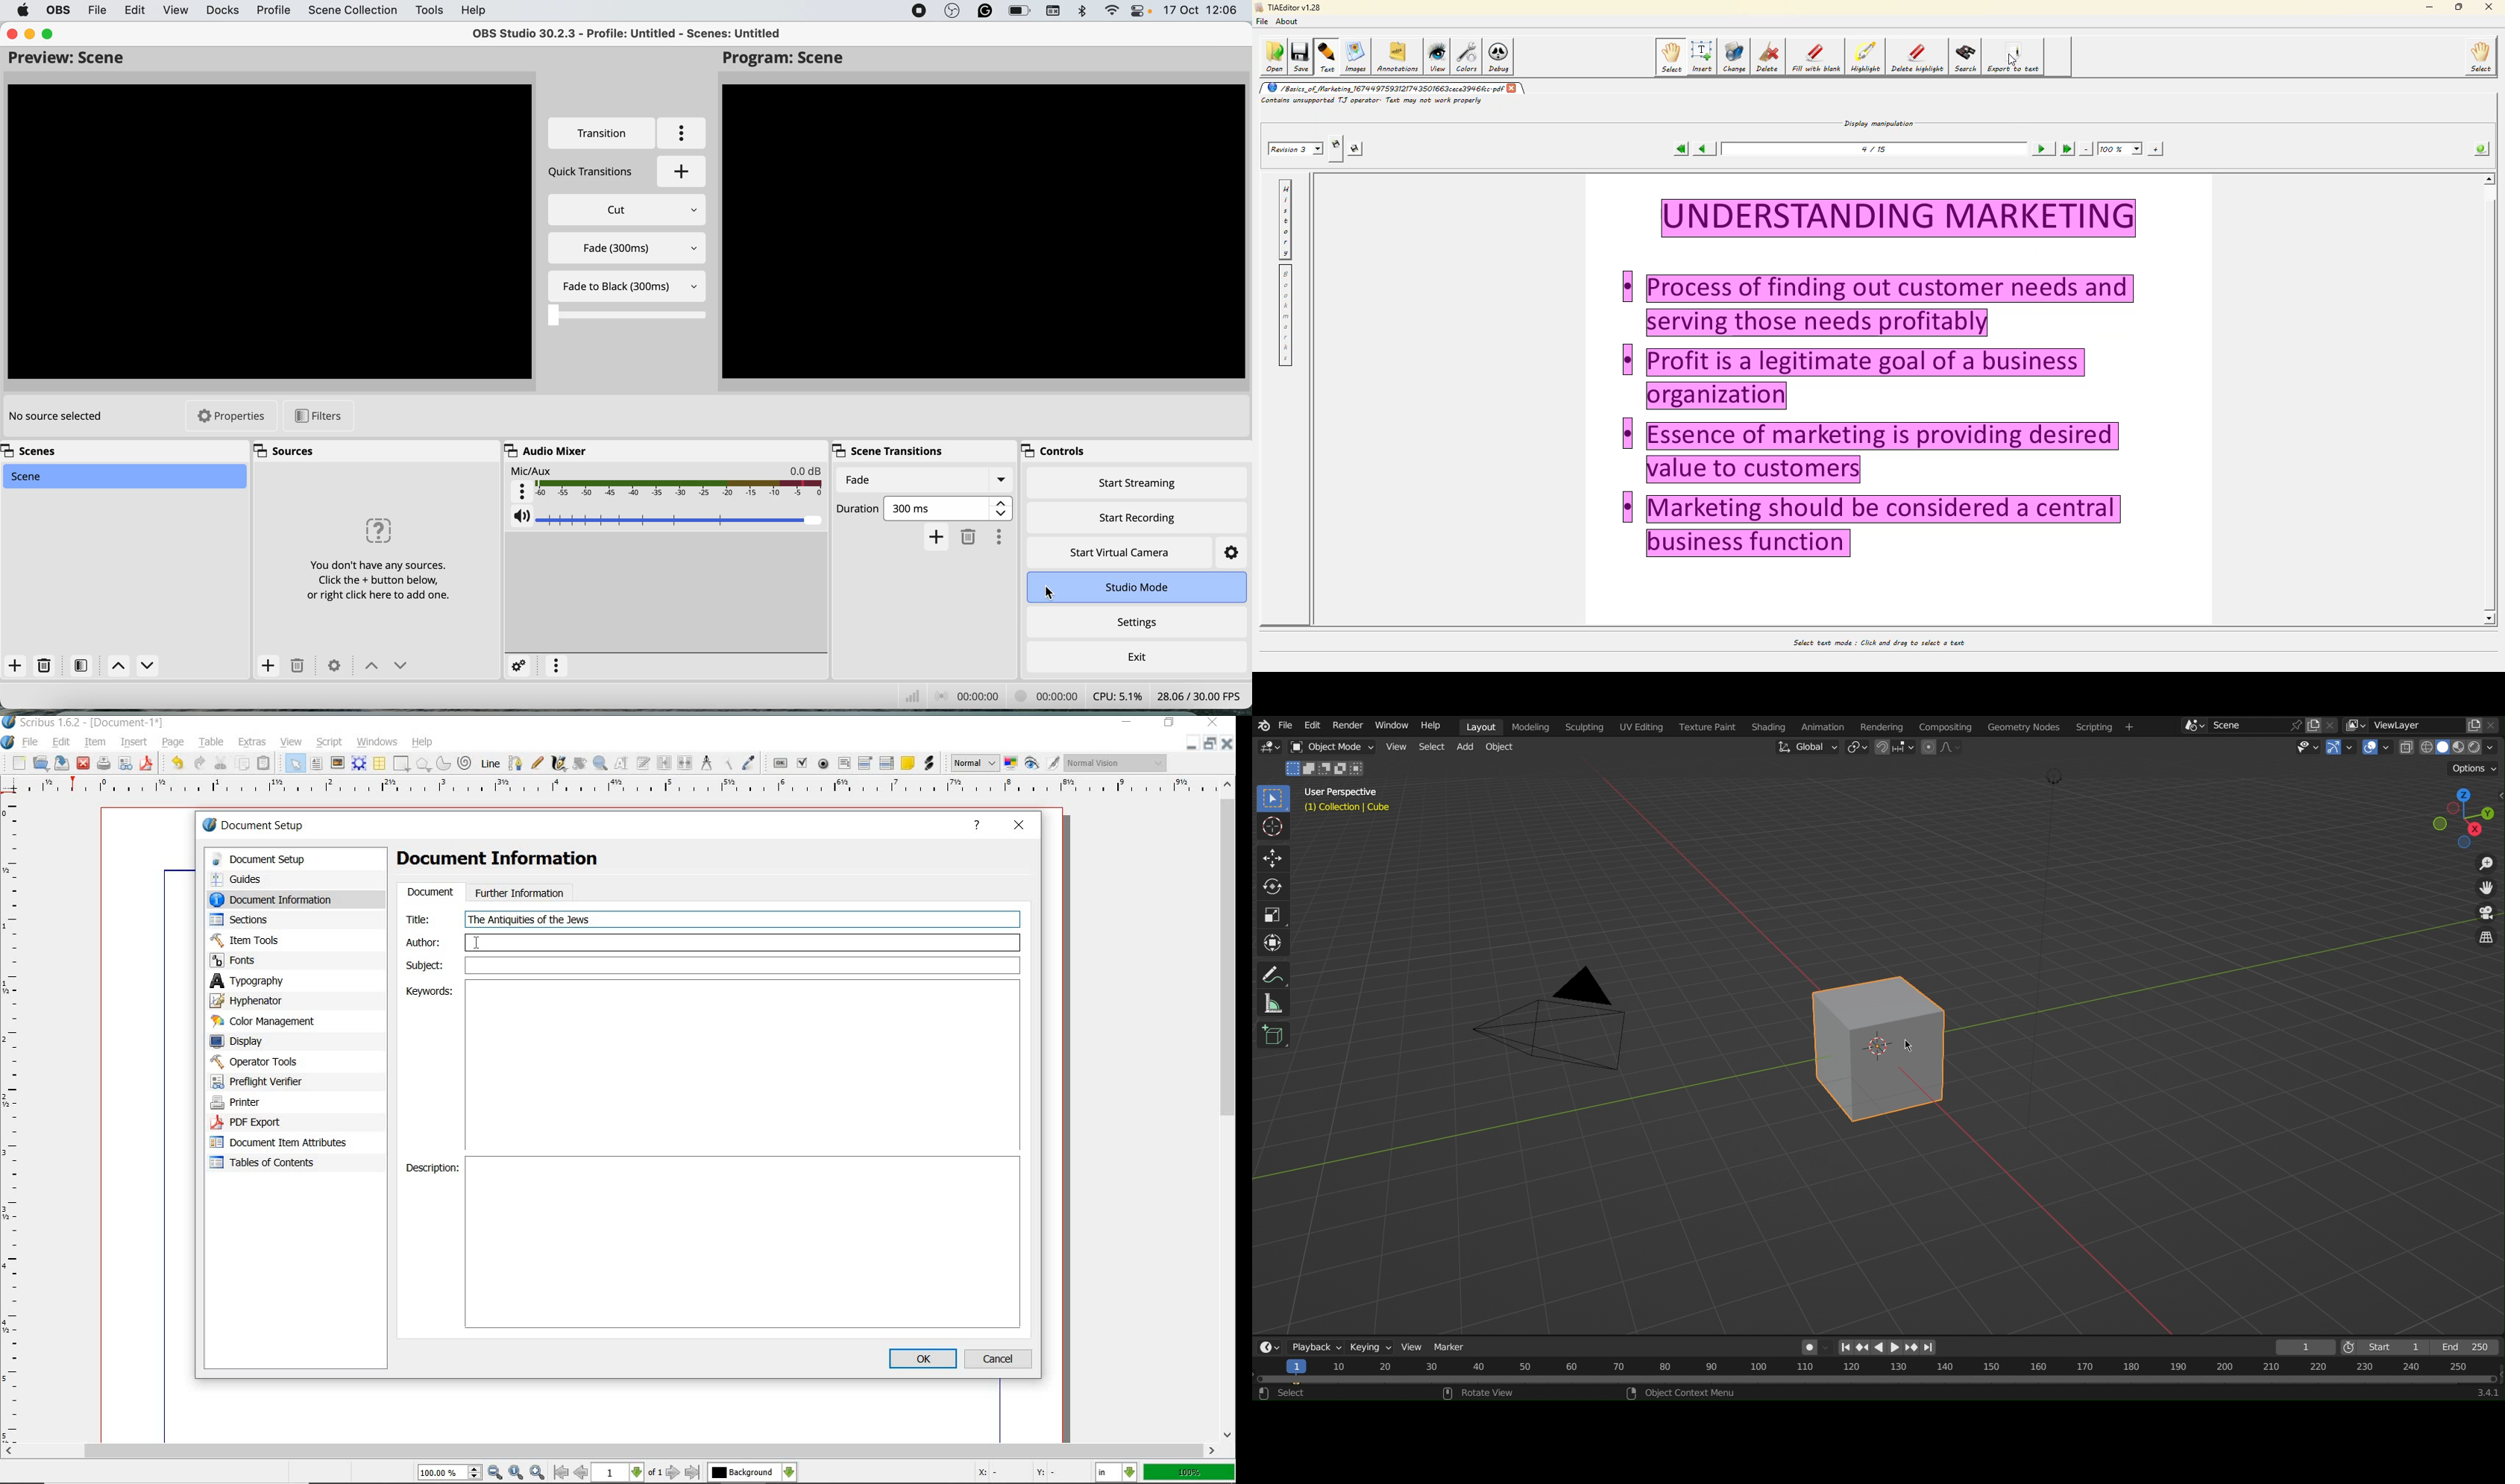 Image resolution: width=2520 pixels, height=1484 pixels. What do you see at coordinates (68, 59) in the screenshot?
I see `preview scene` at bounding box center [68, 59].